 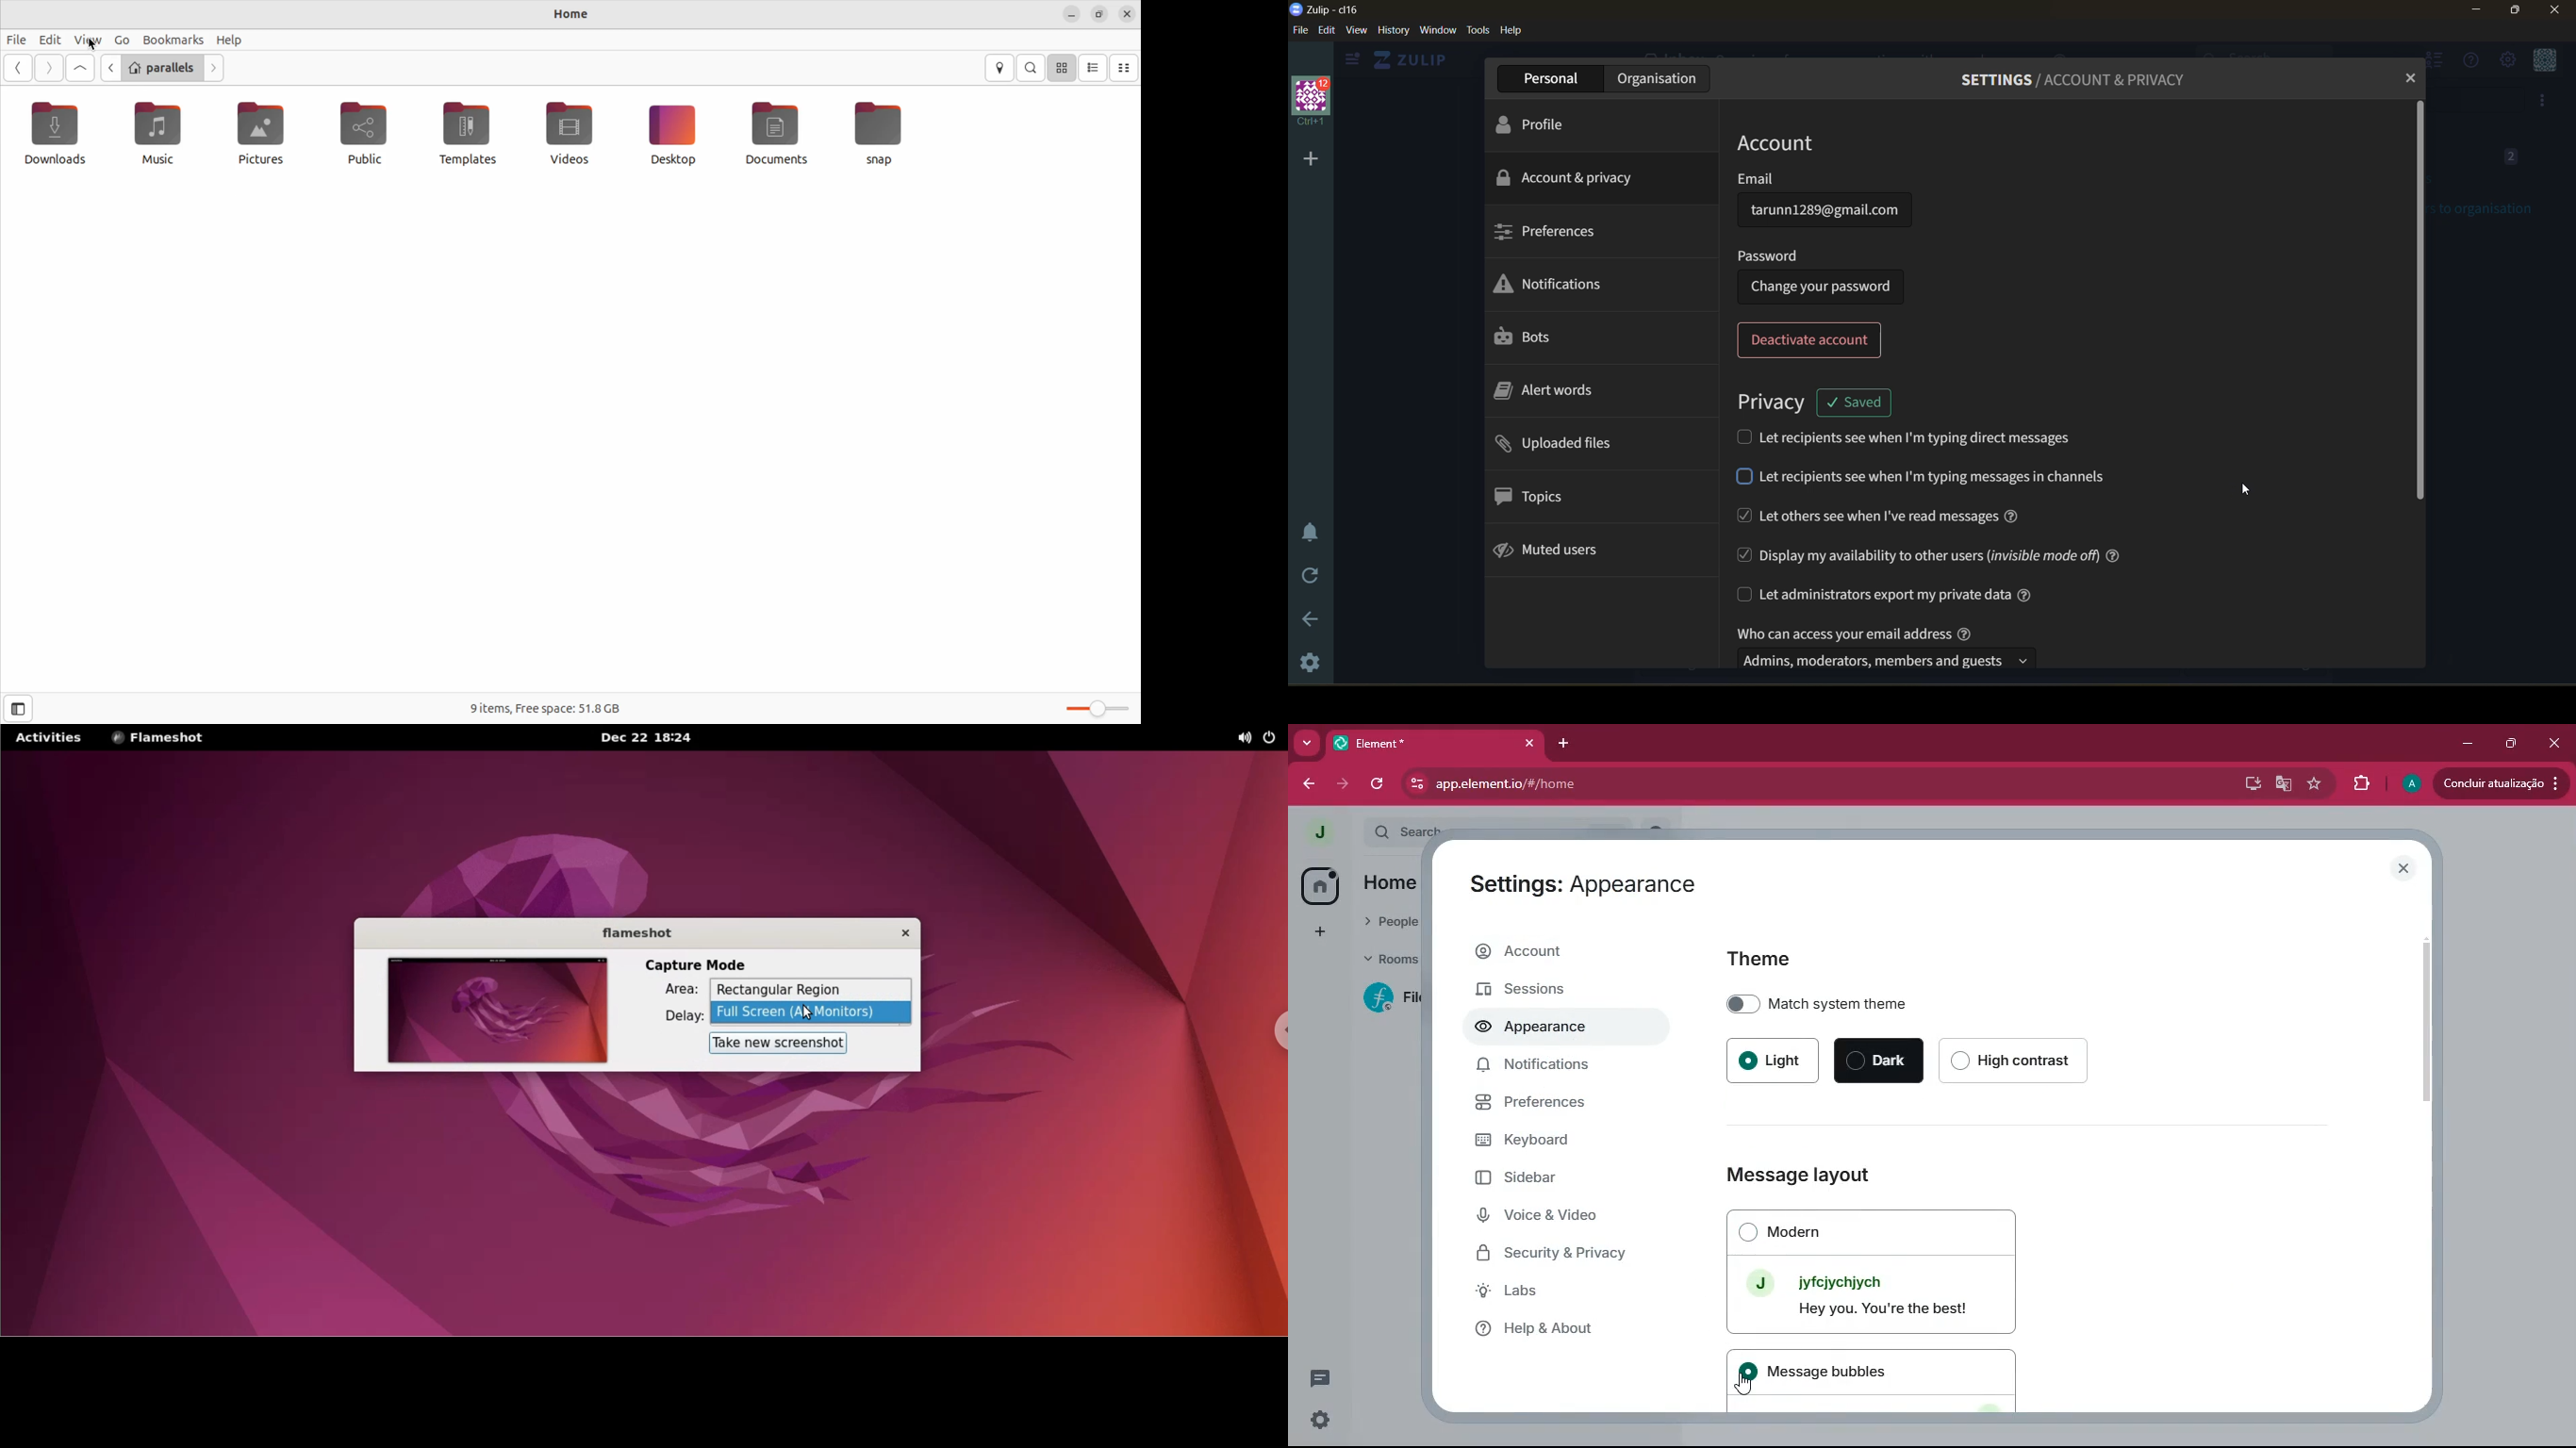 What do you see at coordinates (48, 67) in the screenshot?
I see `Go next` at bounding box center [48, 67].